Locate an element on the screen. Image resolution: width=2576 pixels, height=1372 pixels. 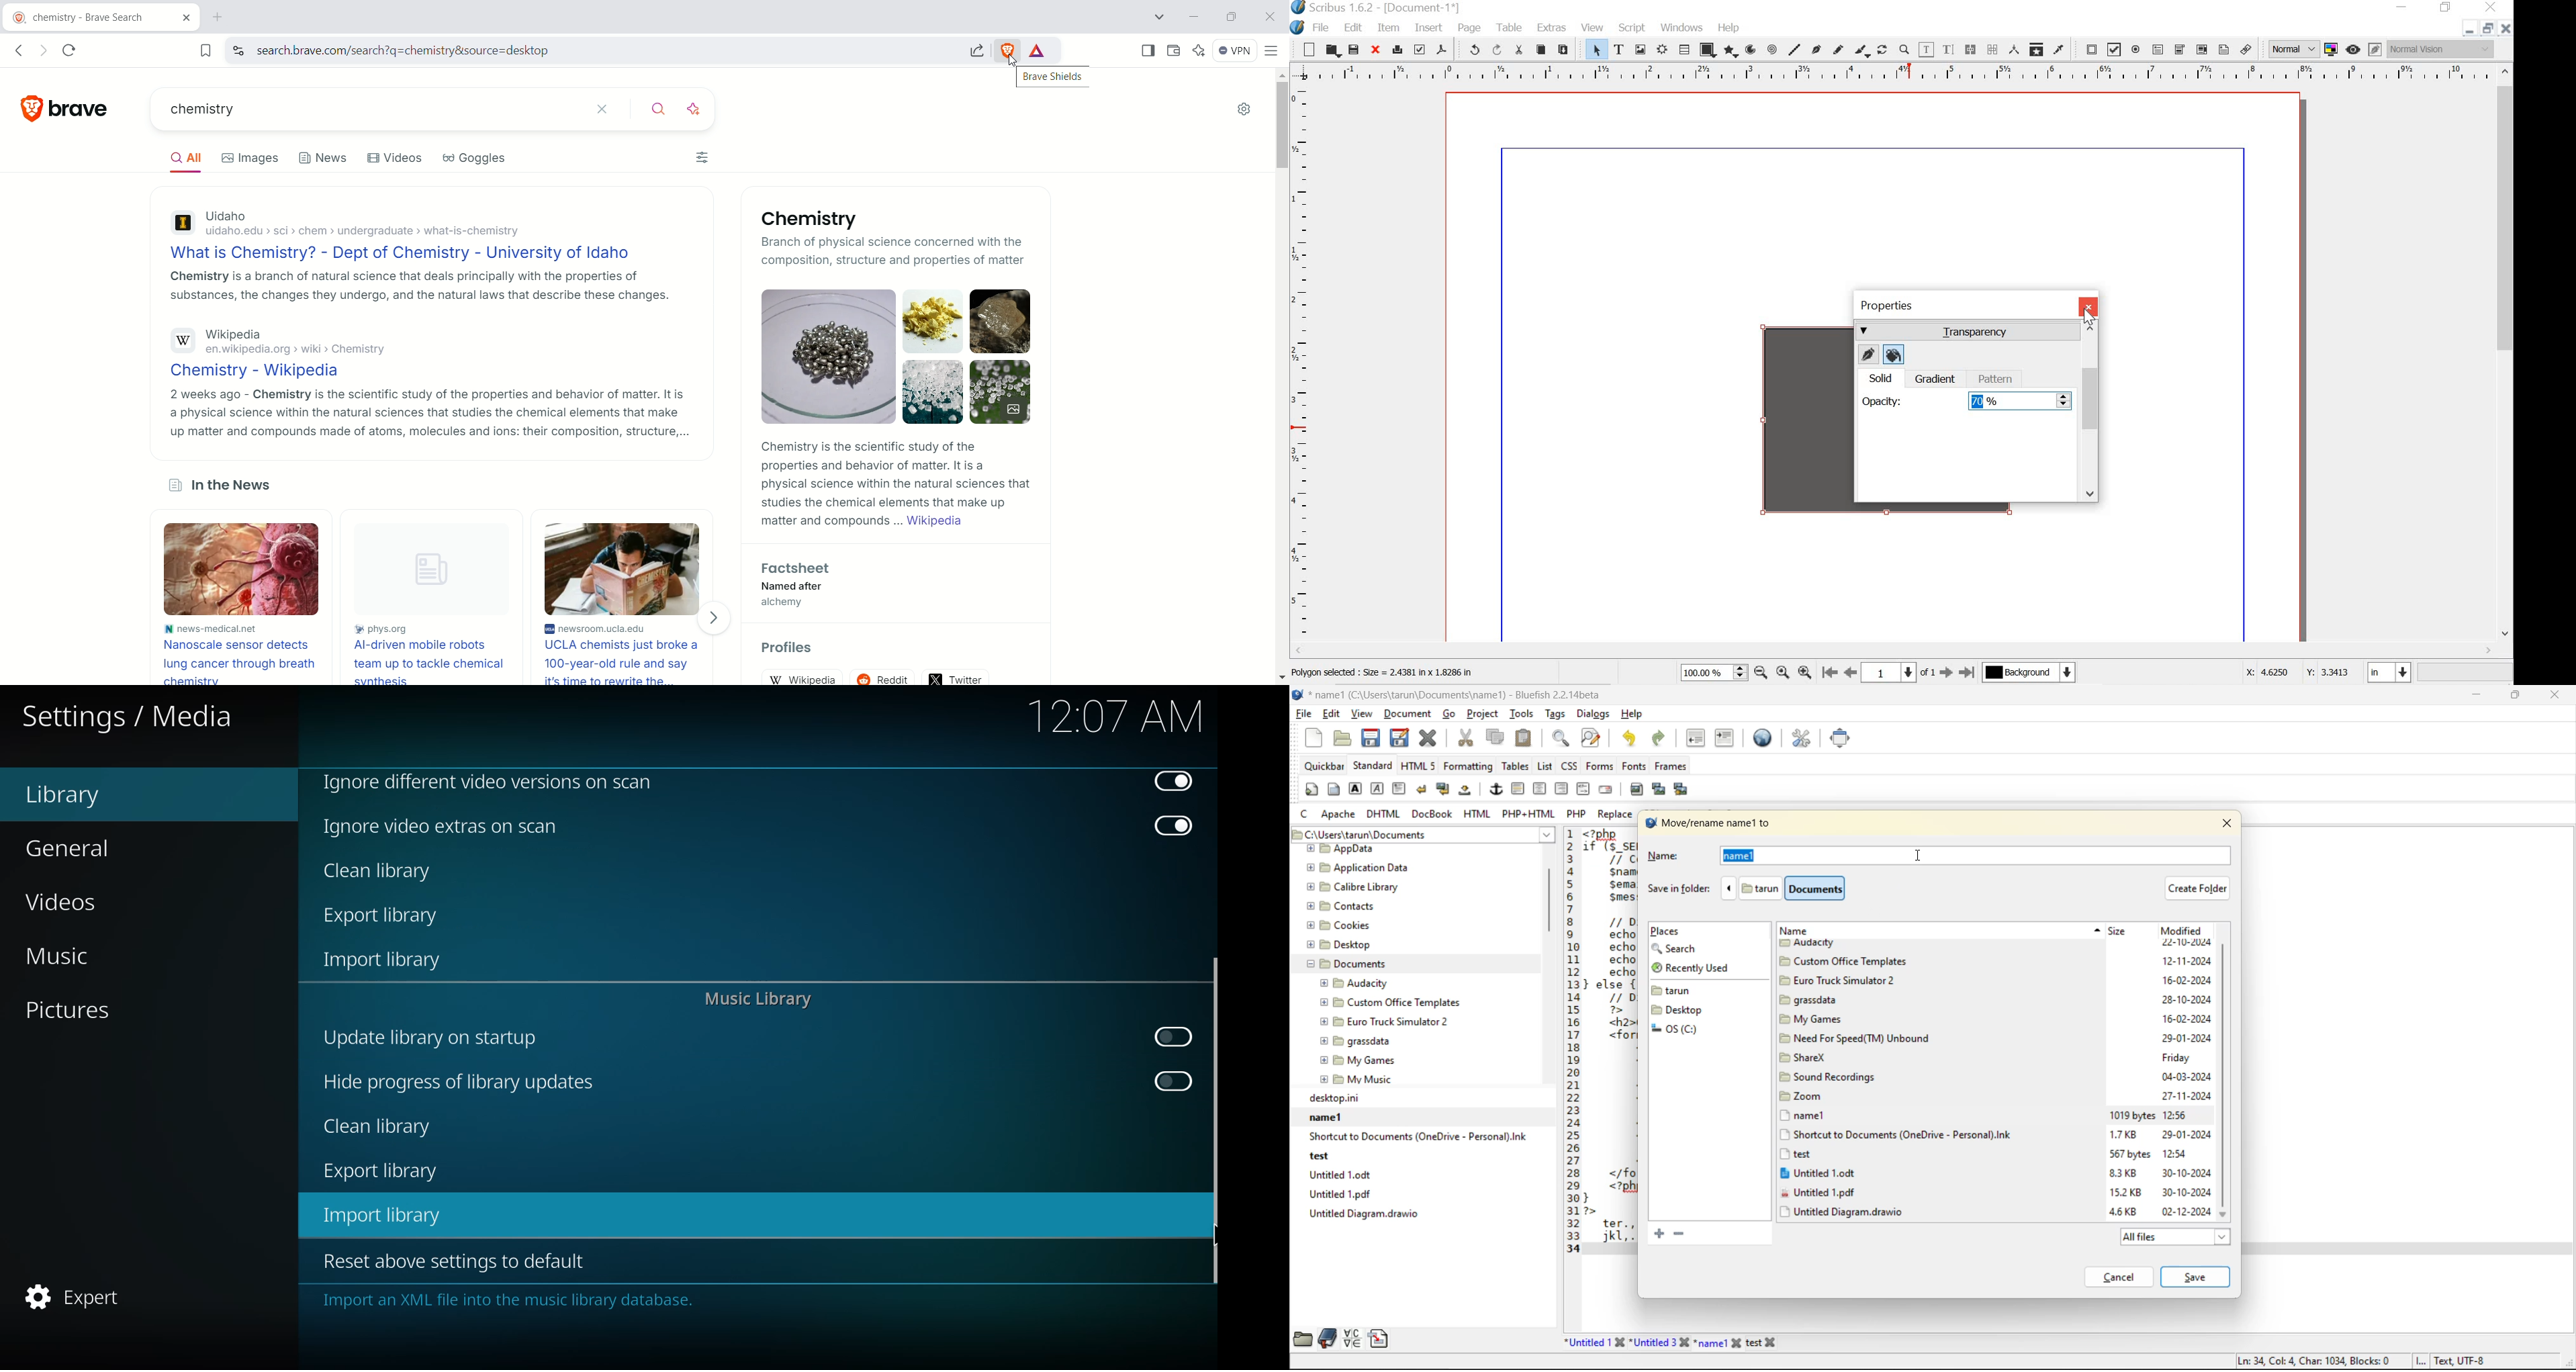
hide progress is located at coordinates (457, 1082).